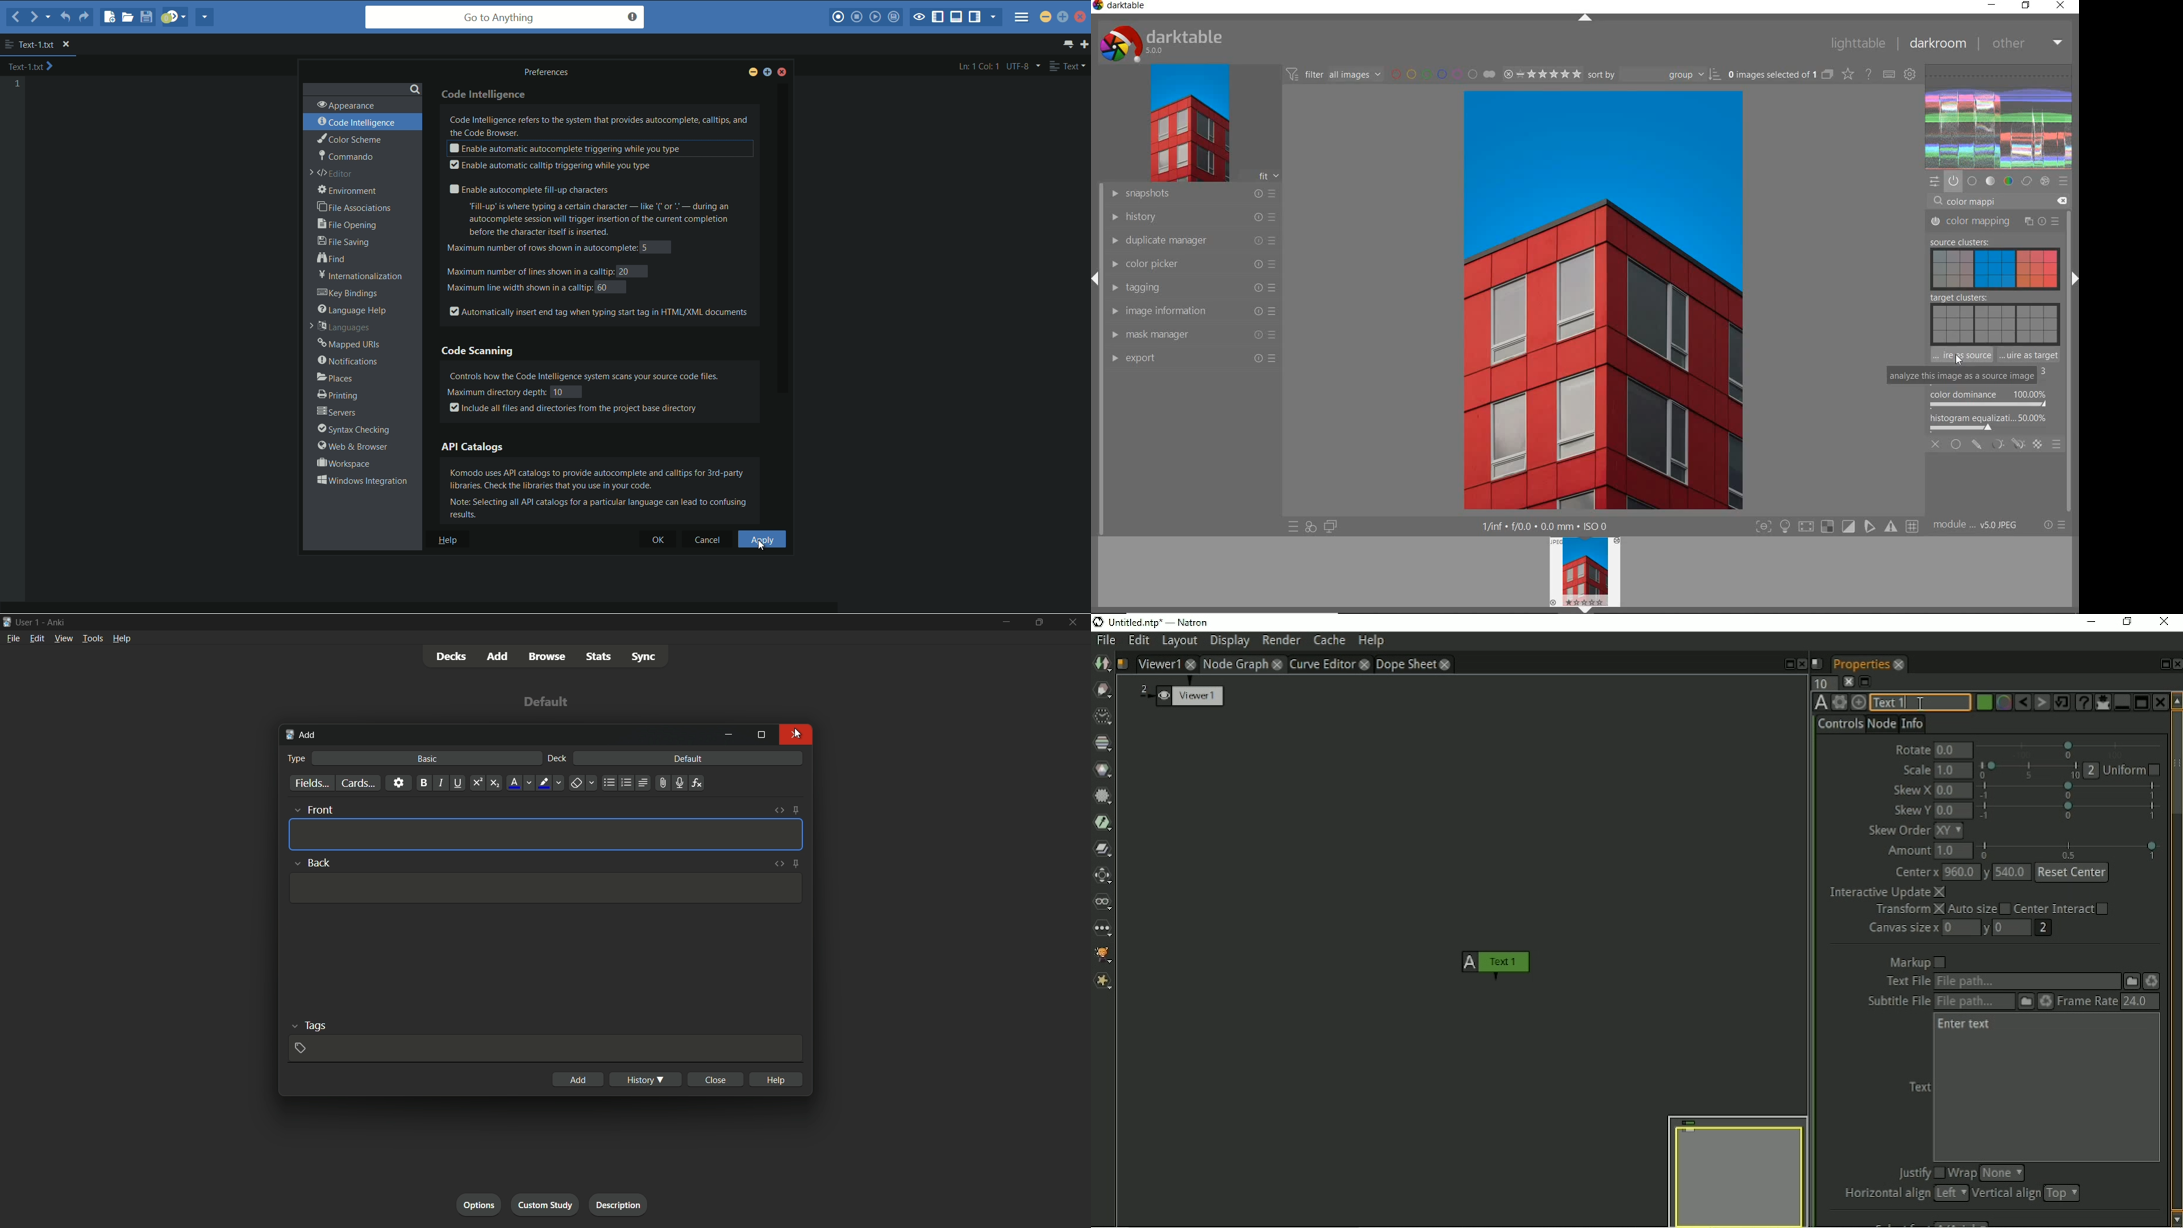  I want to click on Komodo uses AP catalogs to provide autocomplete and calltips for 3rd-party
libraries. Check the libraries that you use in your code.

Note: Selecting all API catalogs for a particular language can lead to confusing
results., so click(605, 492).